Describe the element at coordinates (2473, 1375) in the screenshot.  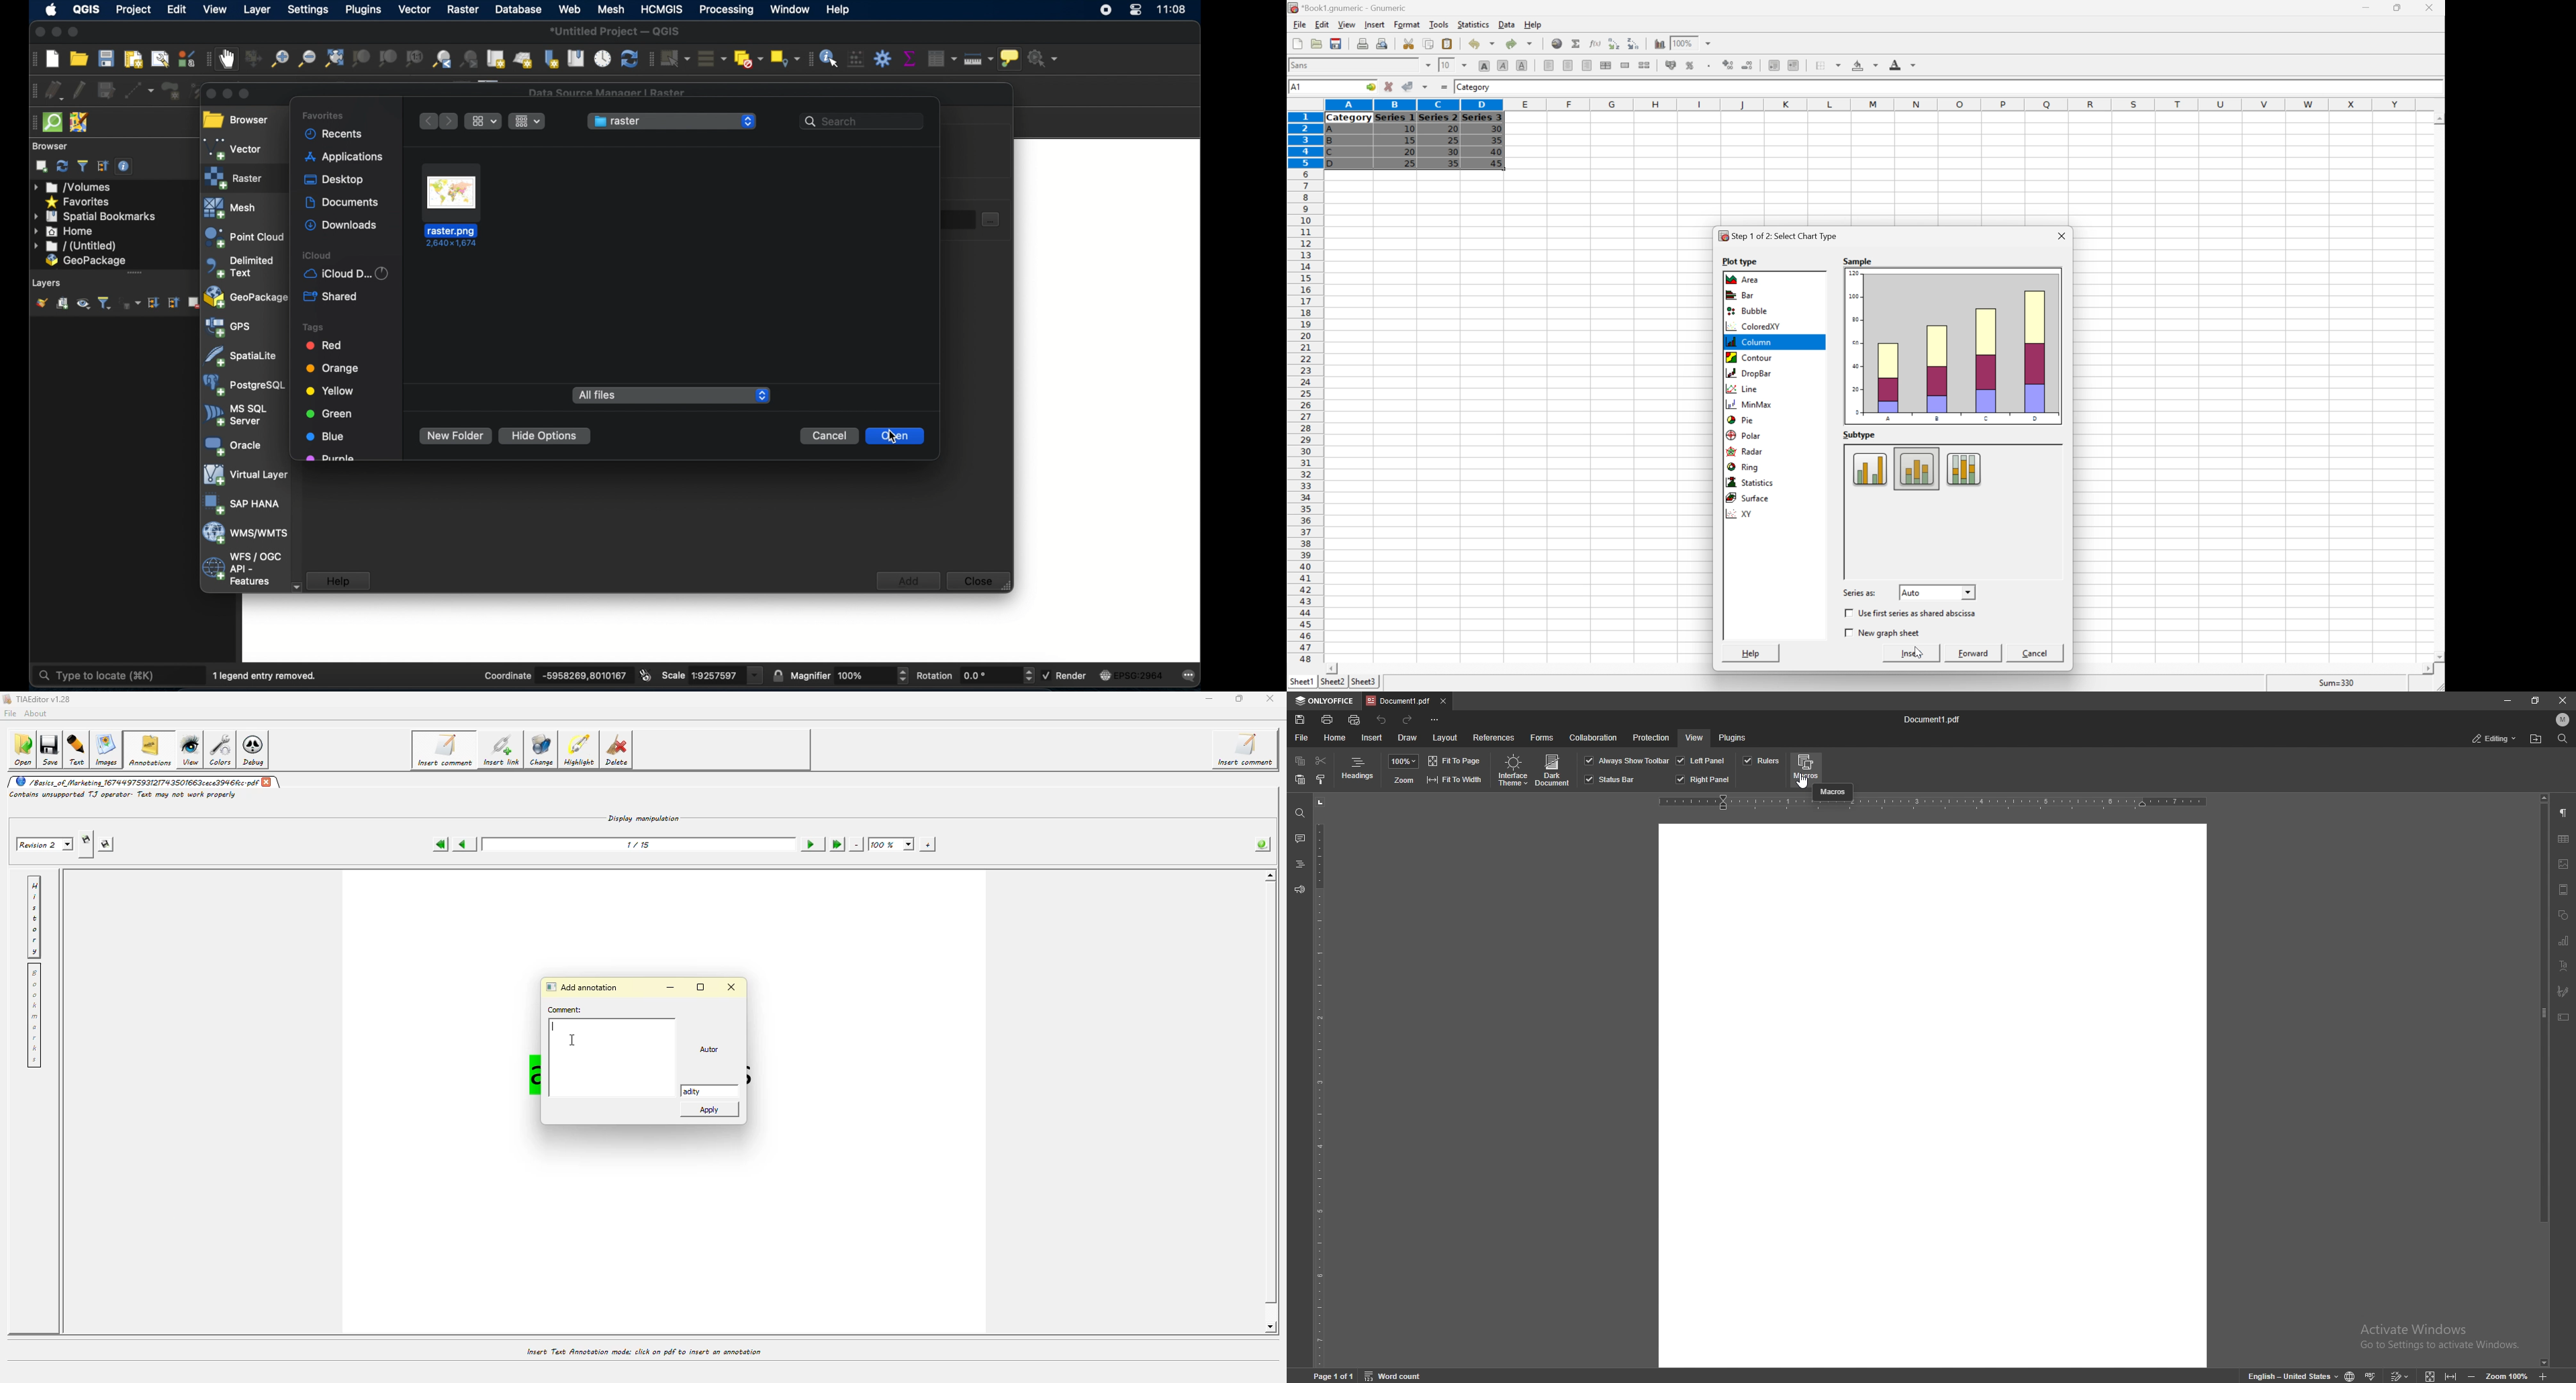
I see `zoom out` at that location.